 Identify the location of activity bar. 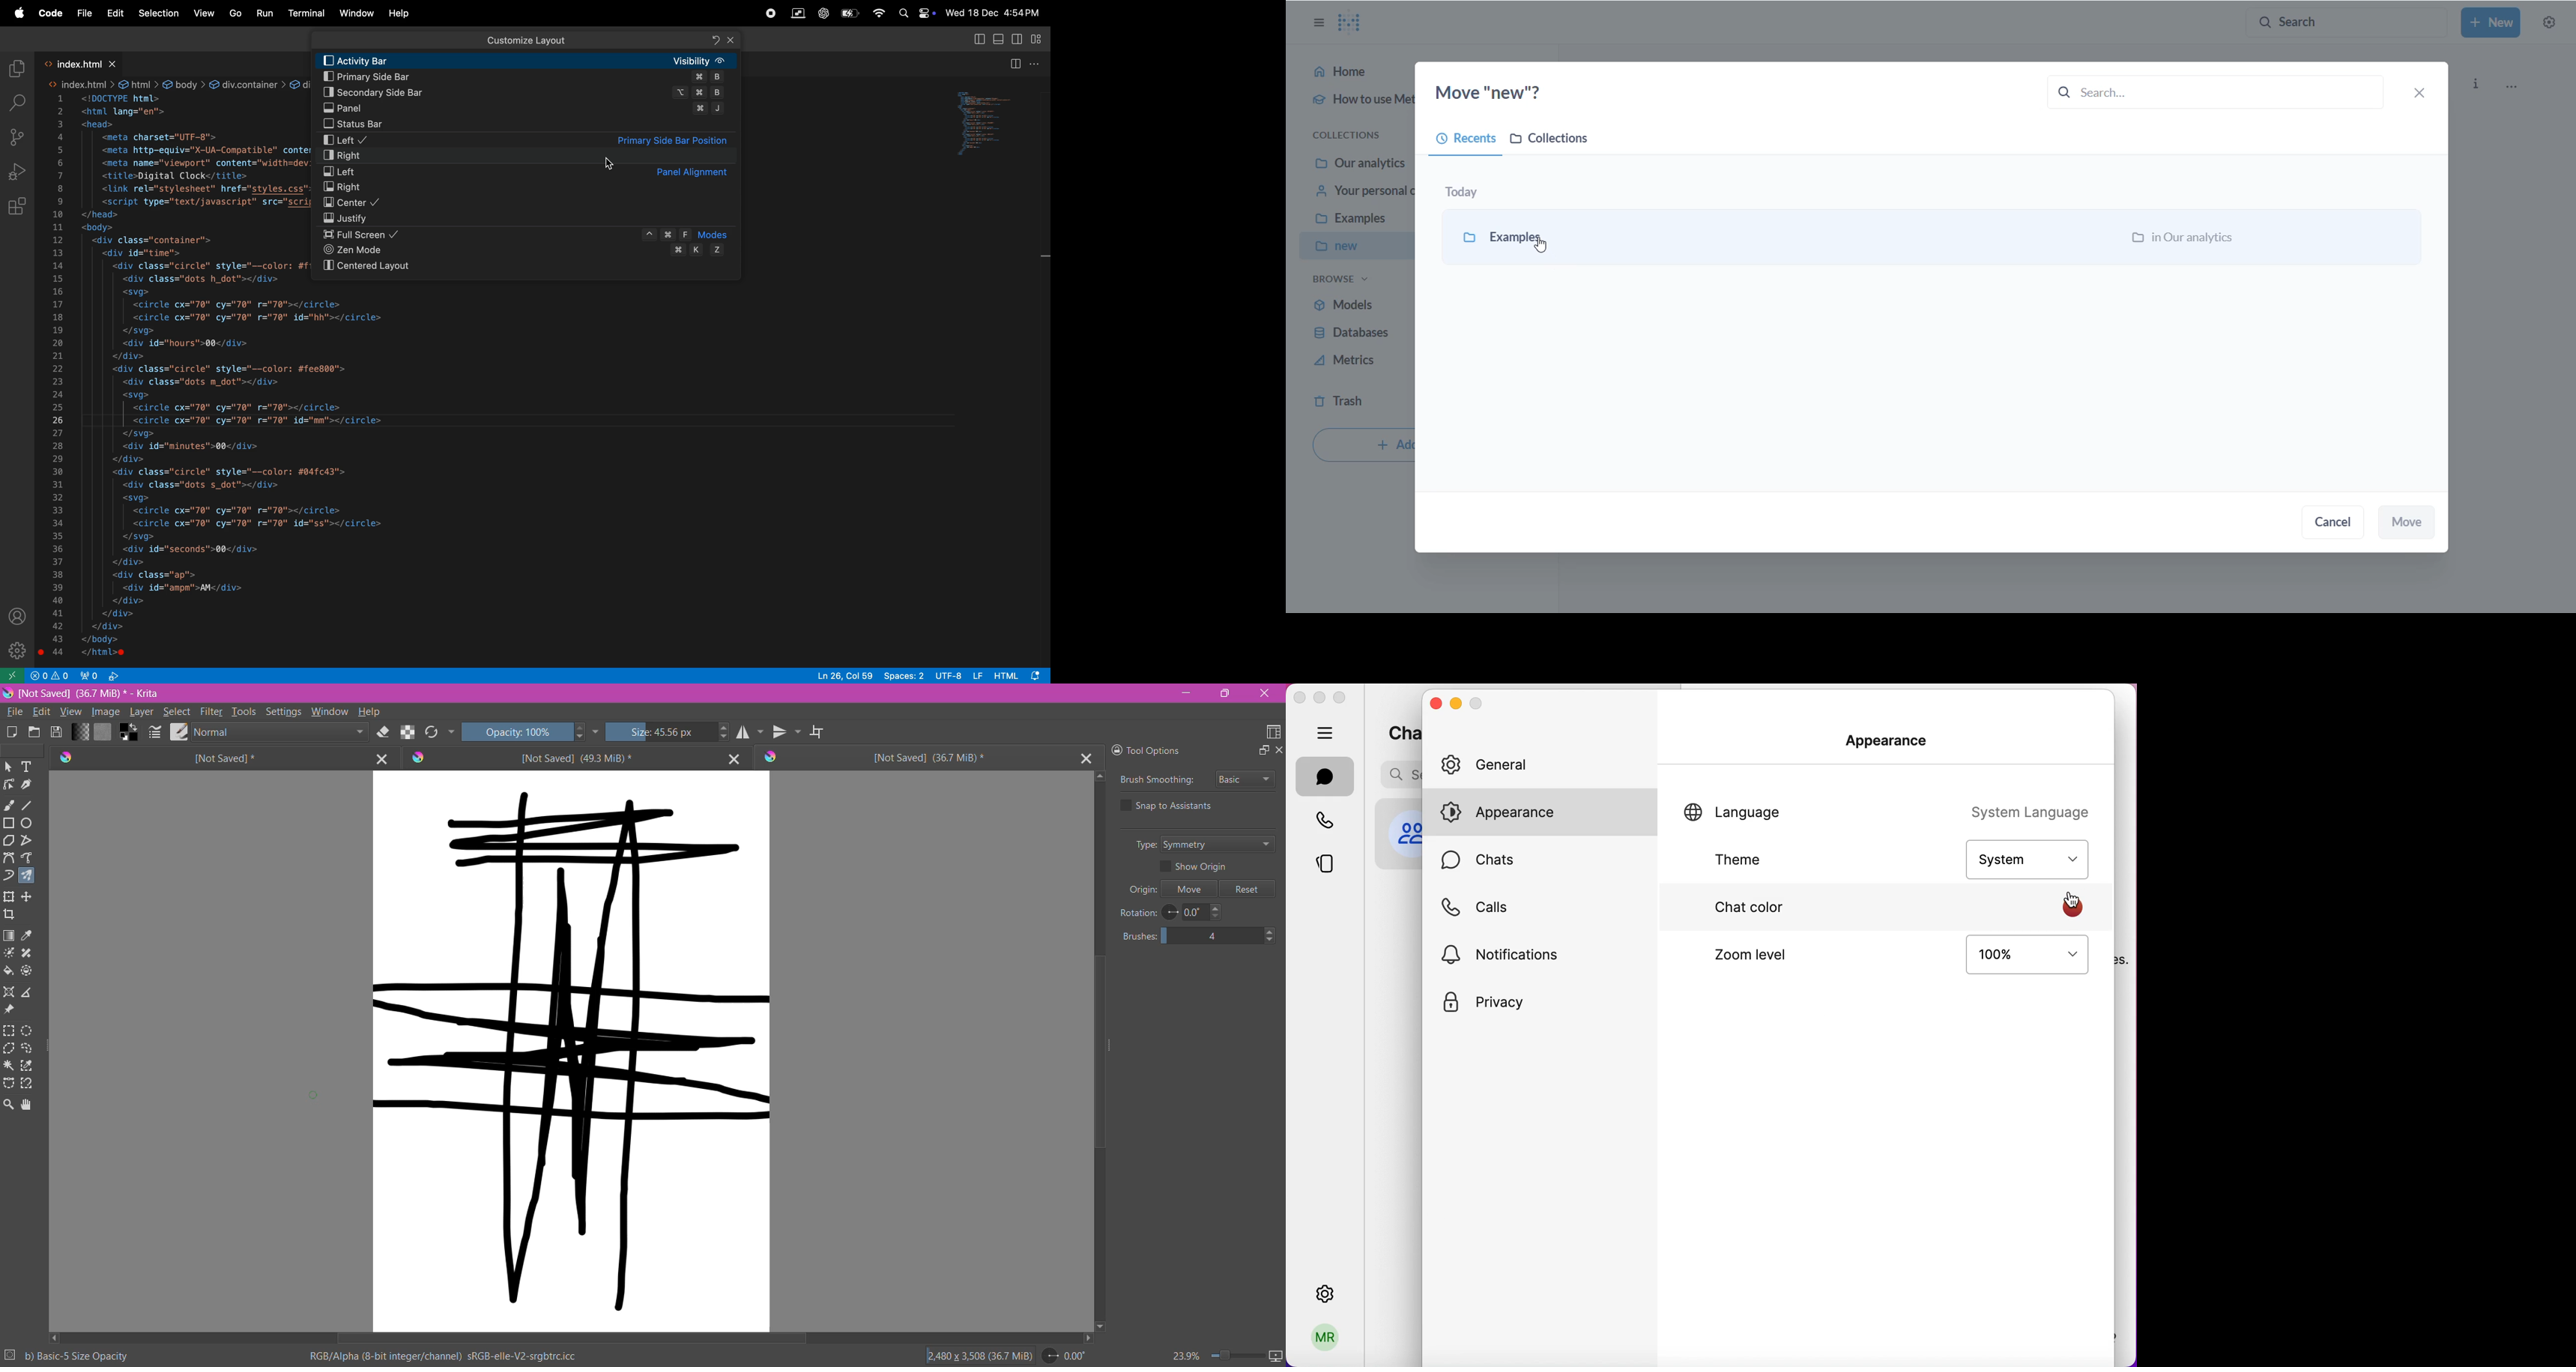
(528, 60).